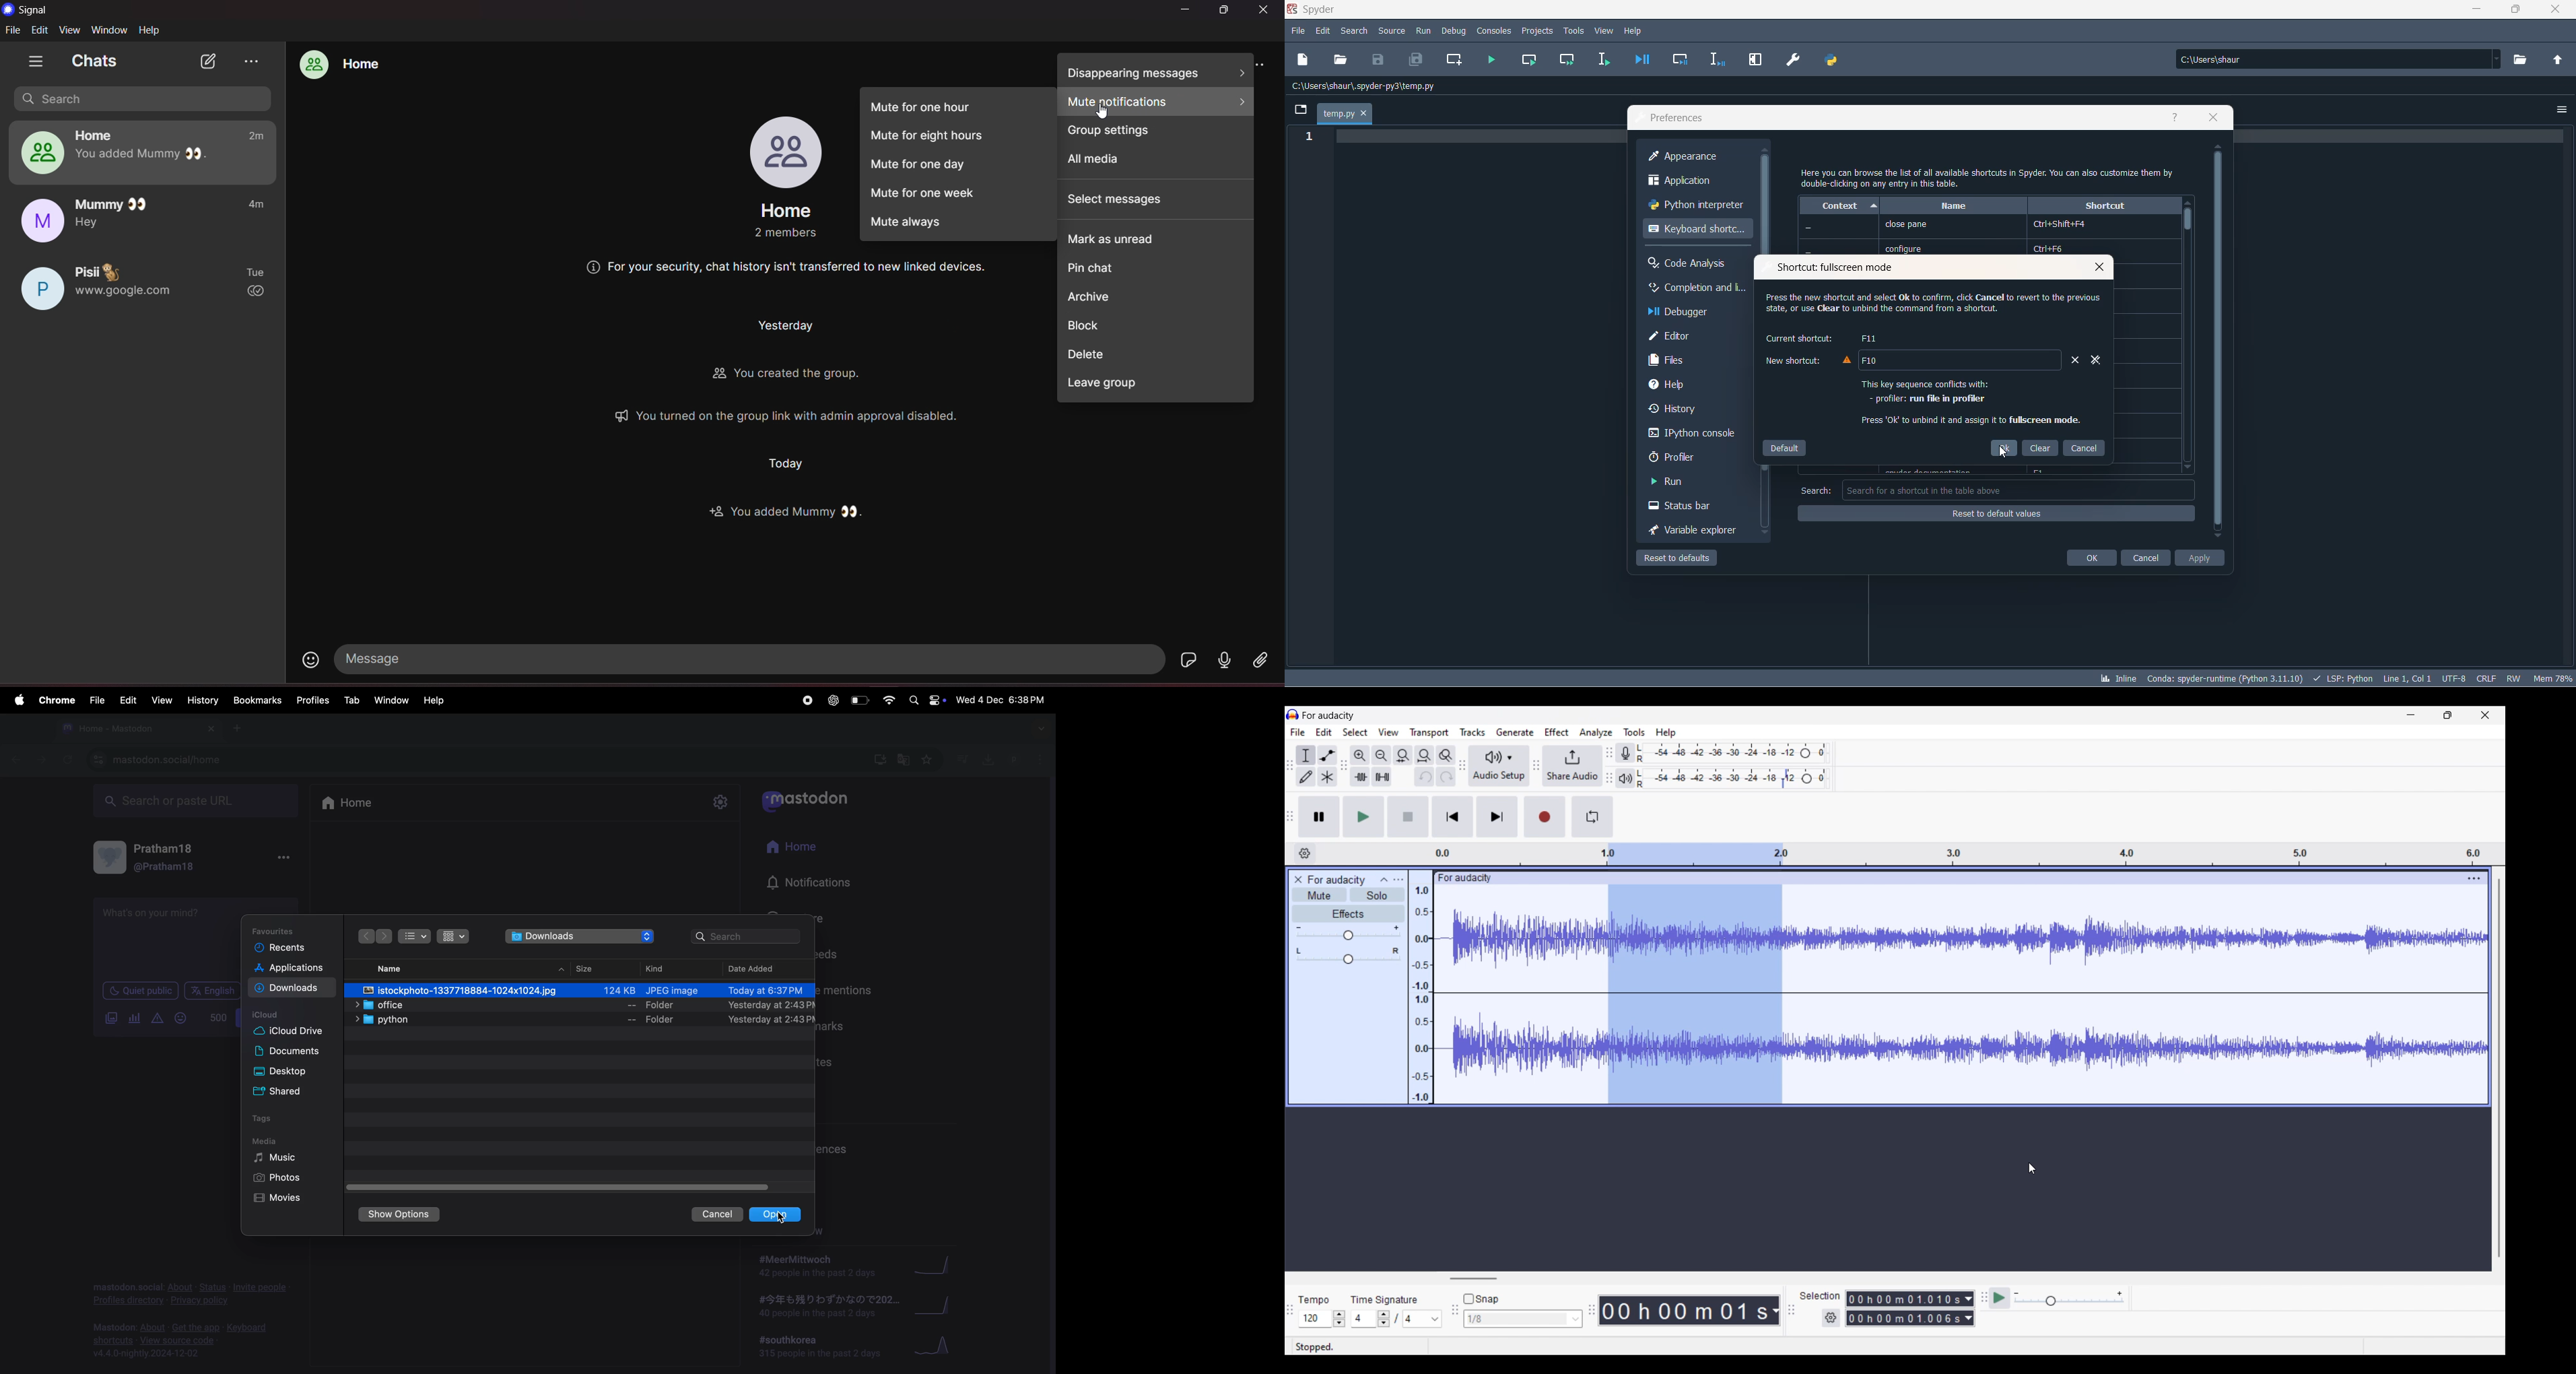 The width and height of the screenshot is (2576, 1400). What do you see at coordinates (279, 1179) in the screenshot?
I see `photos` at bounding box center [279, 1179].